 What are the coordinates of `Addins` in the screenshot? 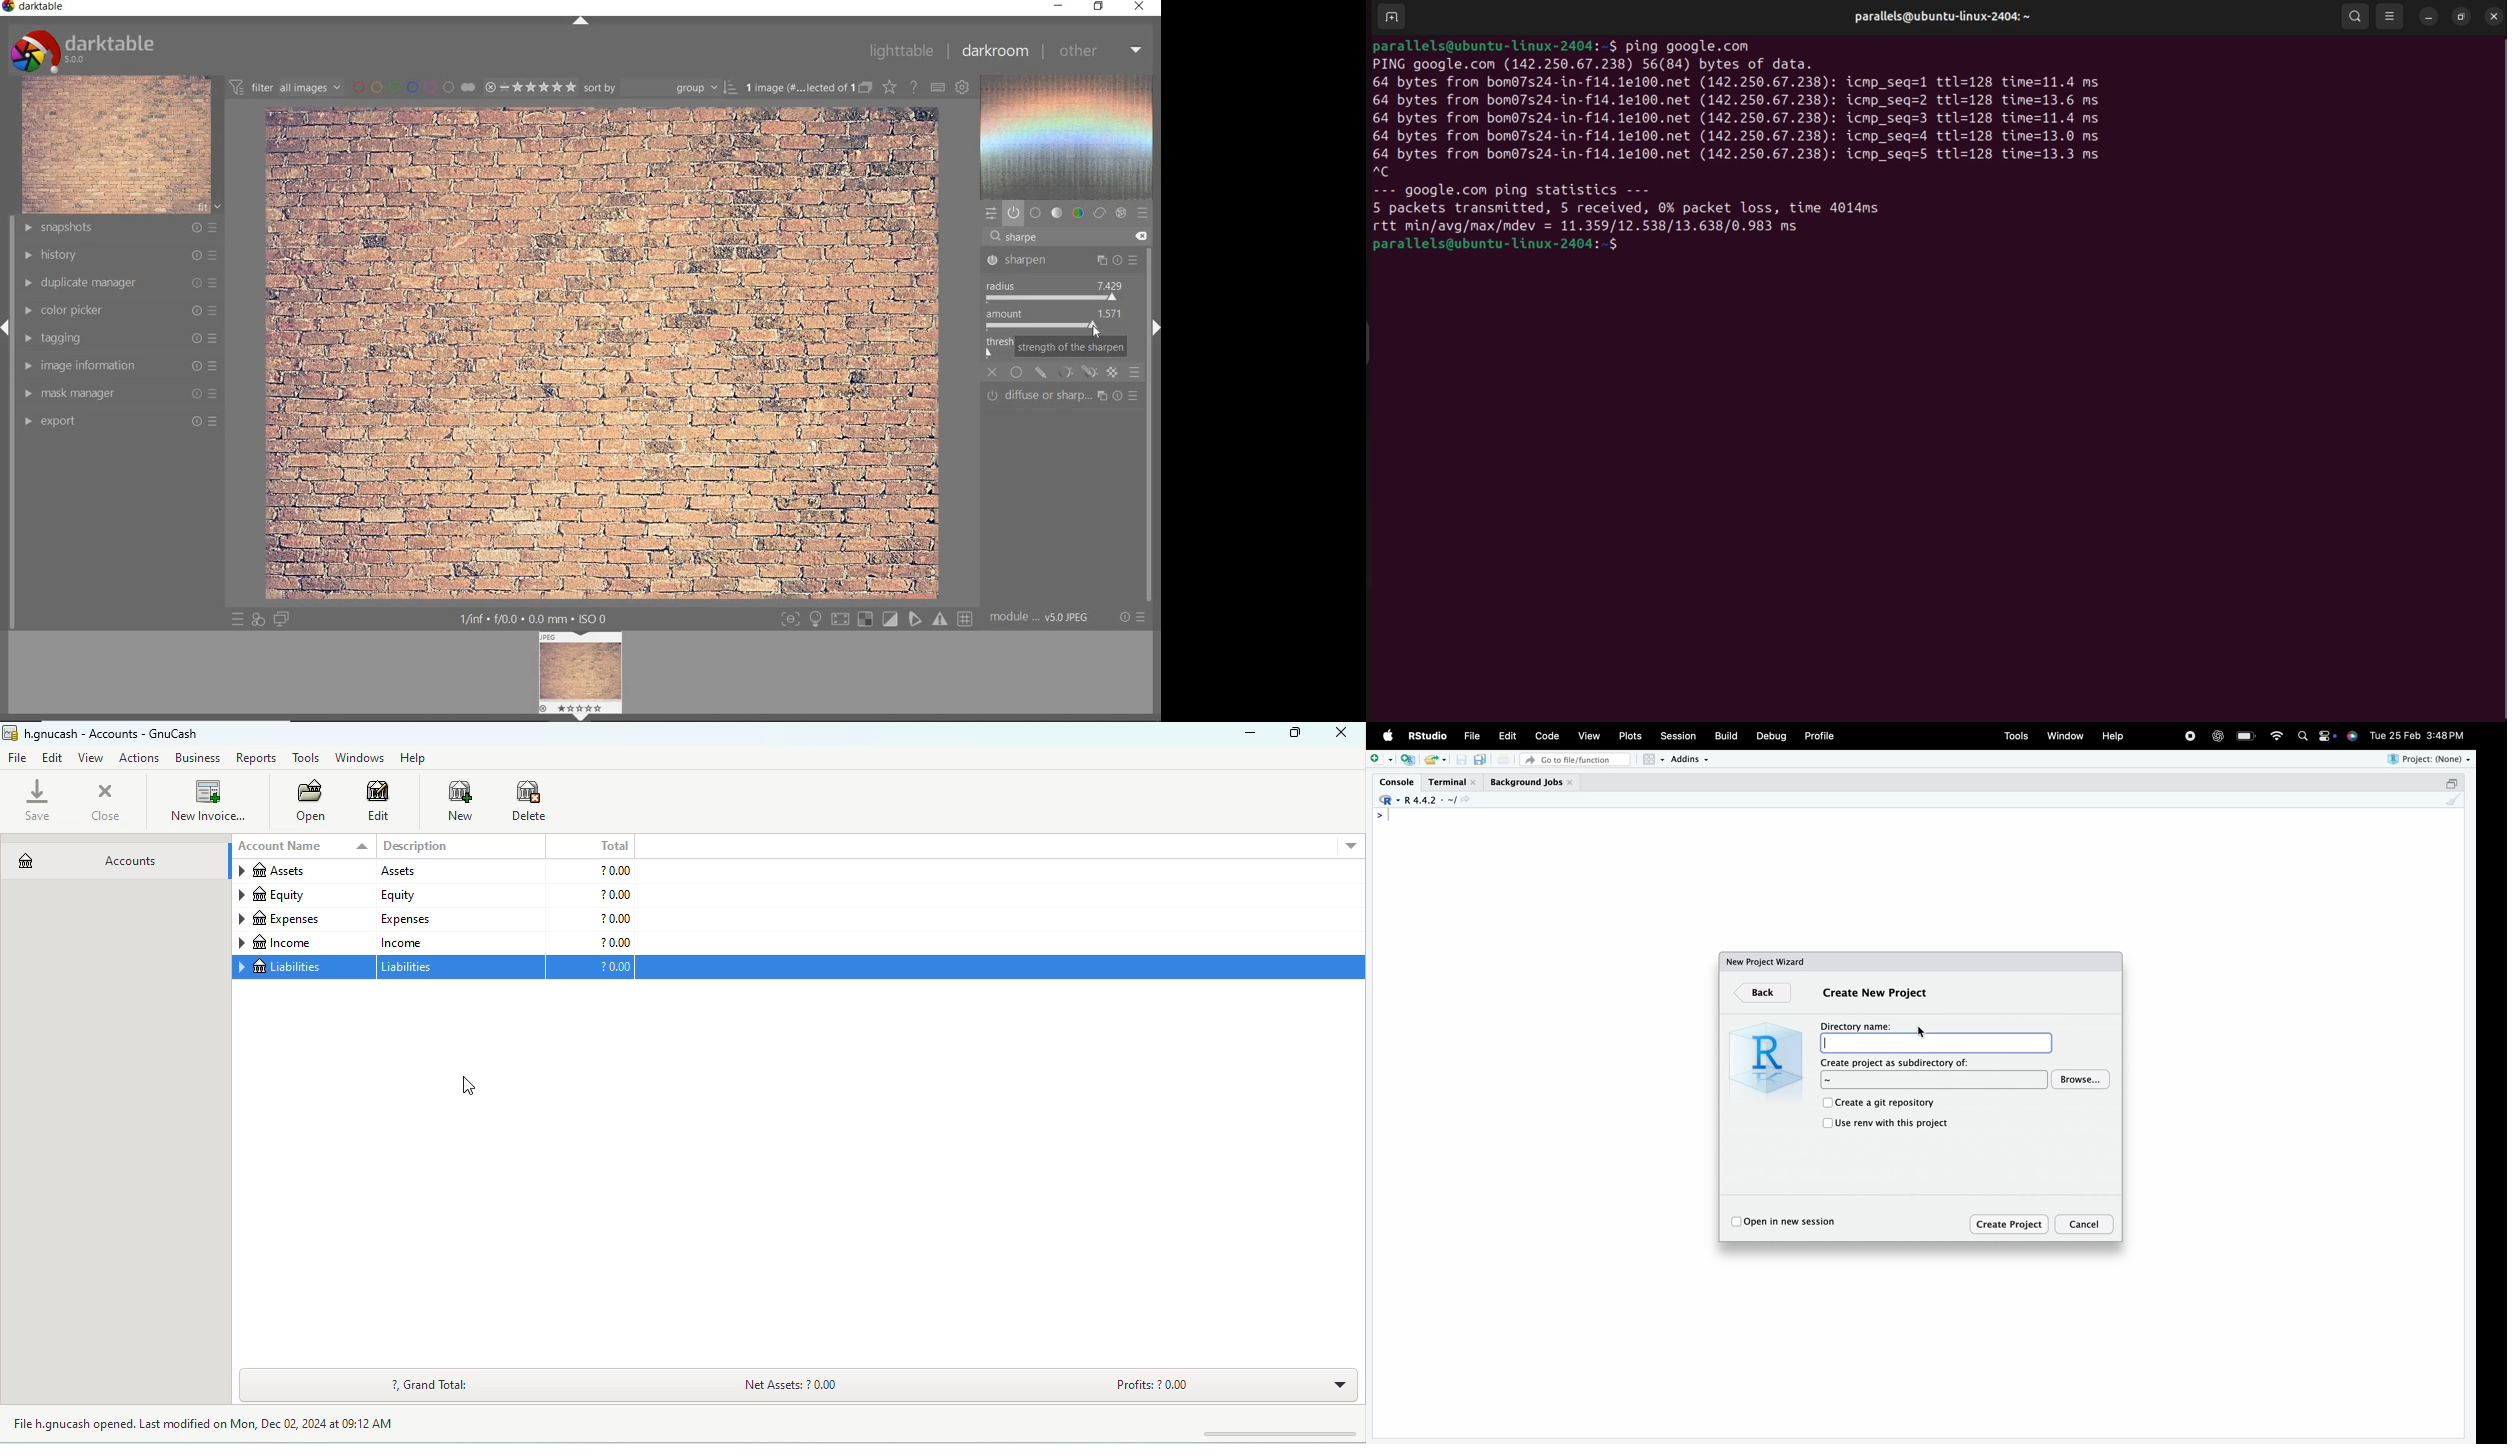 It's located at (1688, 759).